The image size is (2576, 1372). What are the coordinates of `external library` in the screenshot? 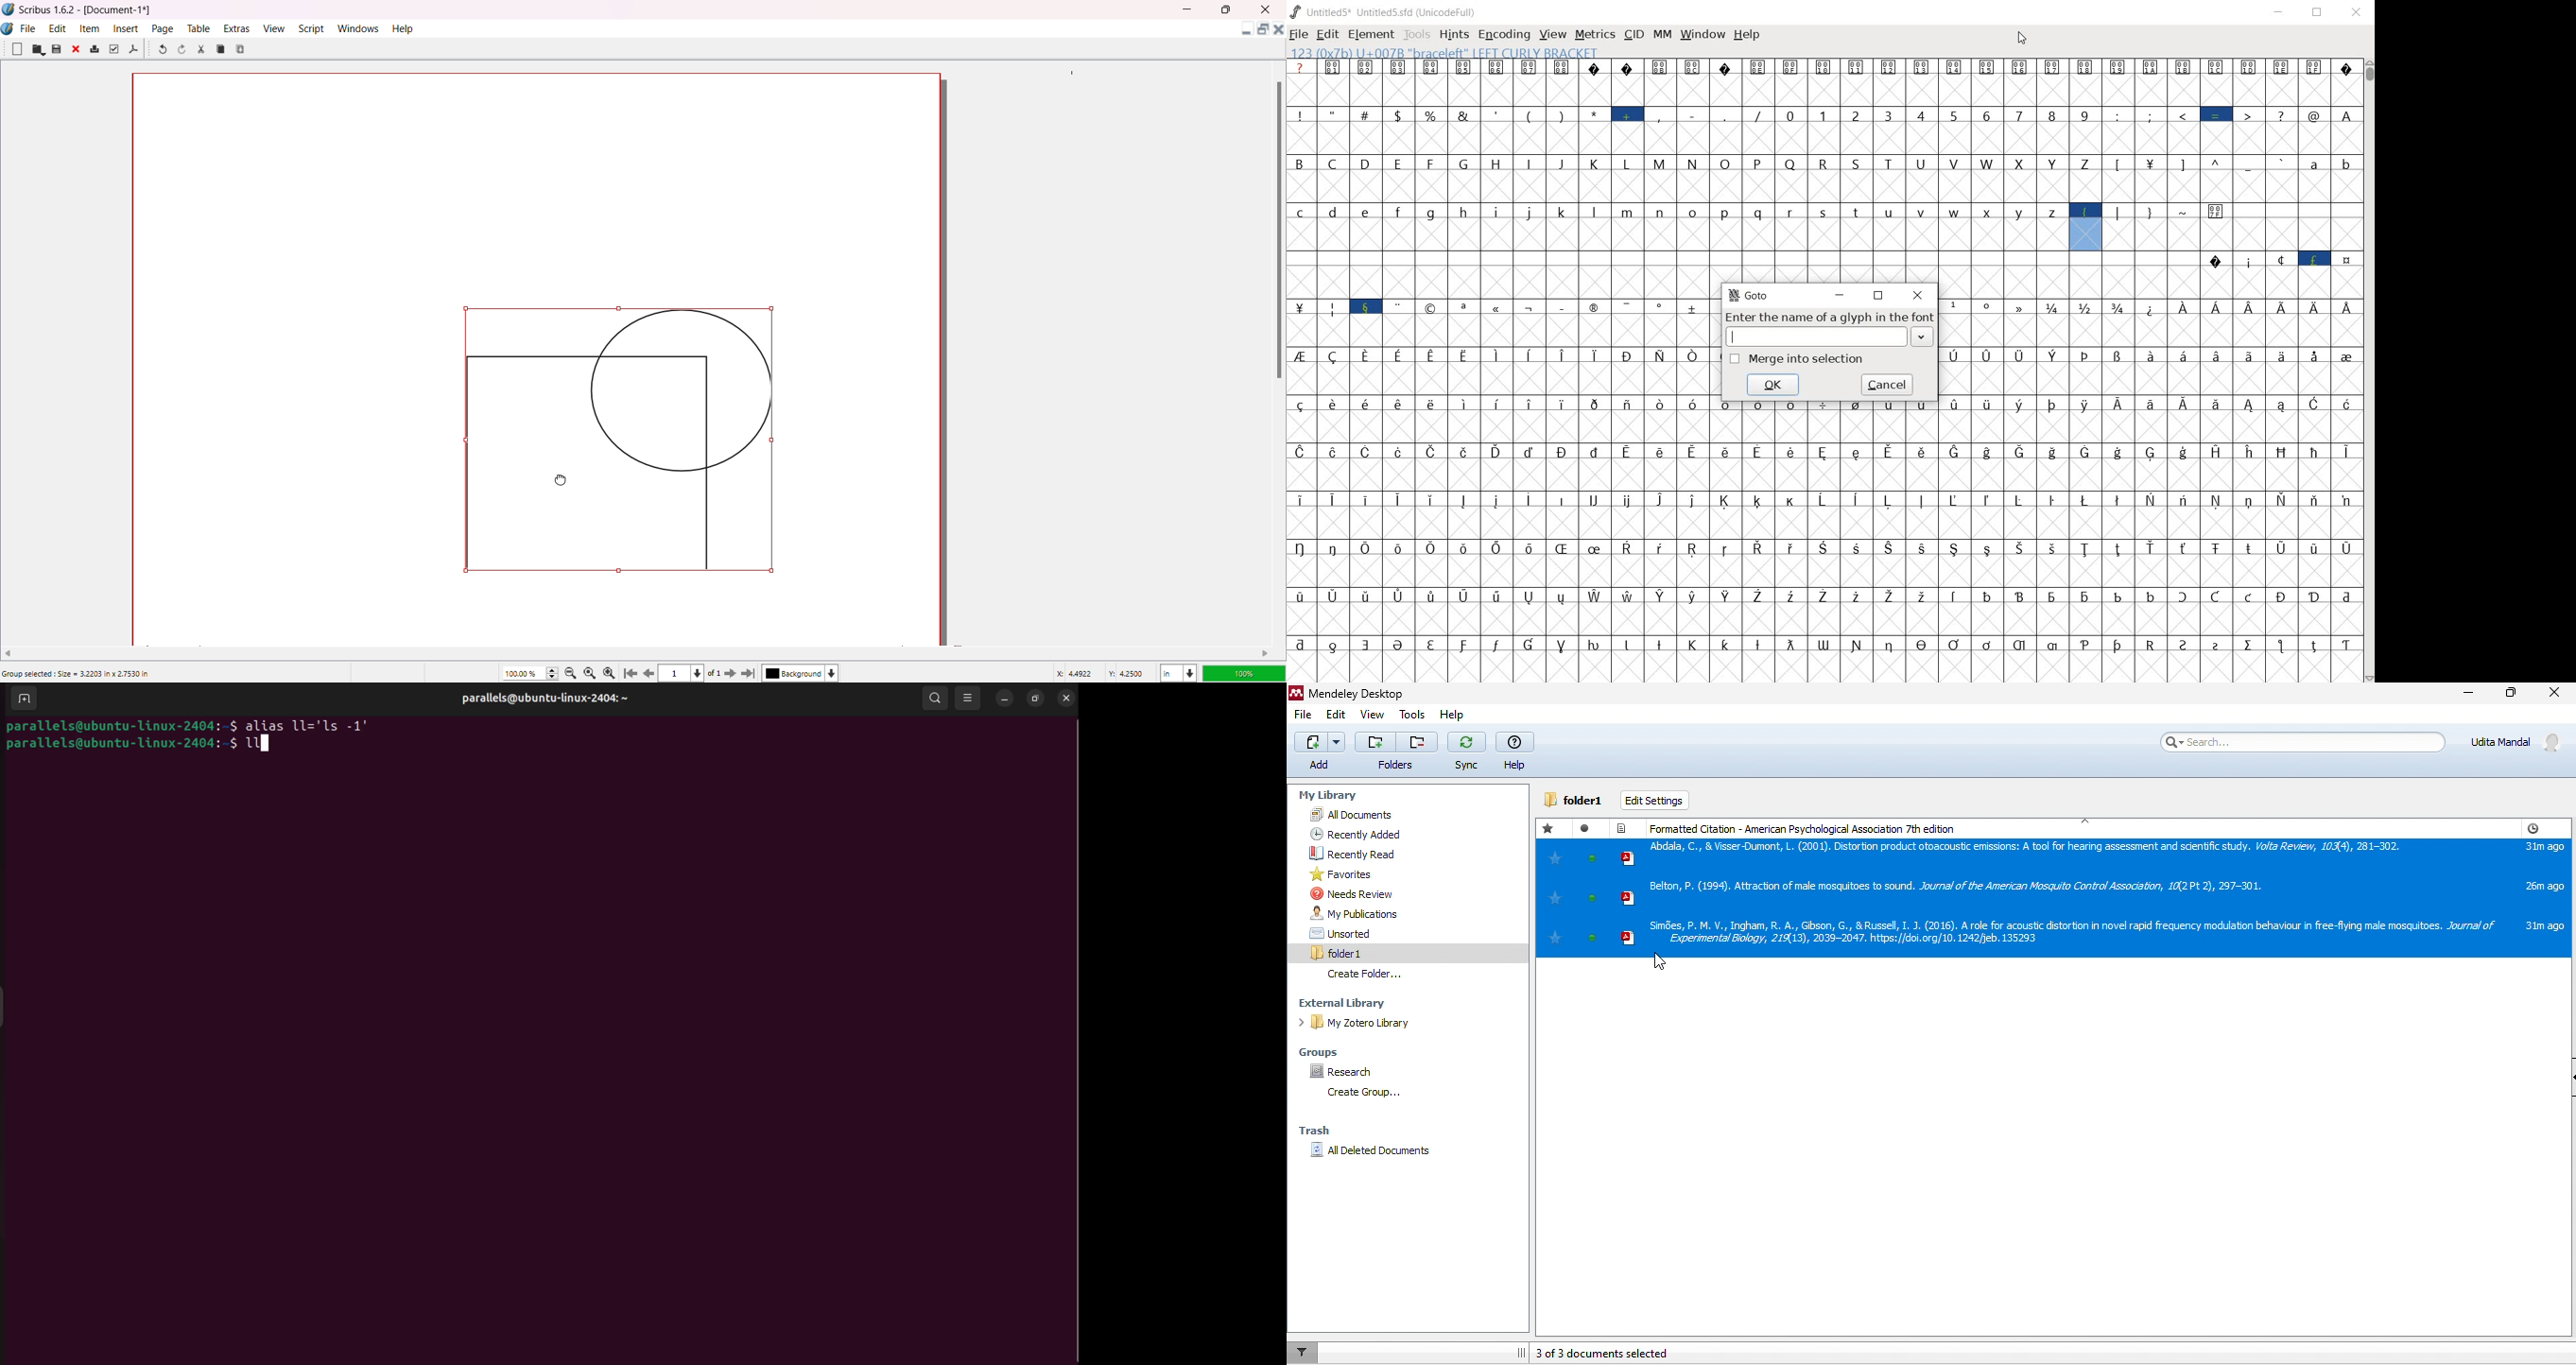 It's located at (1371, 1003).